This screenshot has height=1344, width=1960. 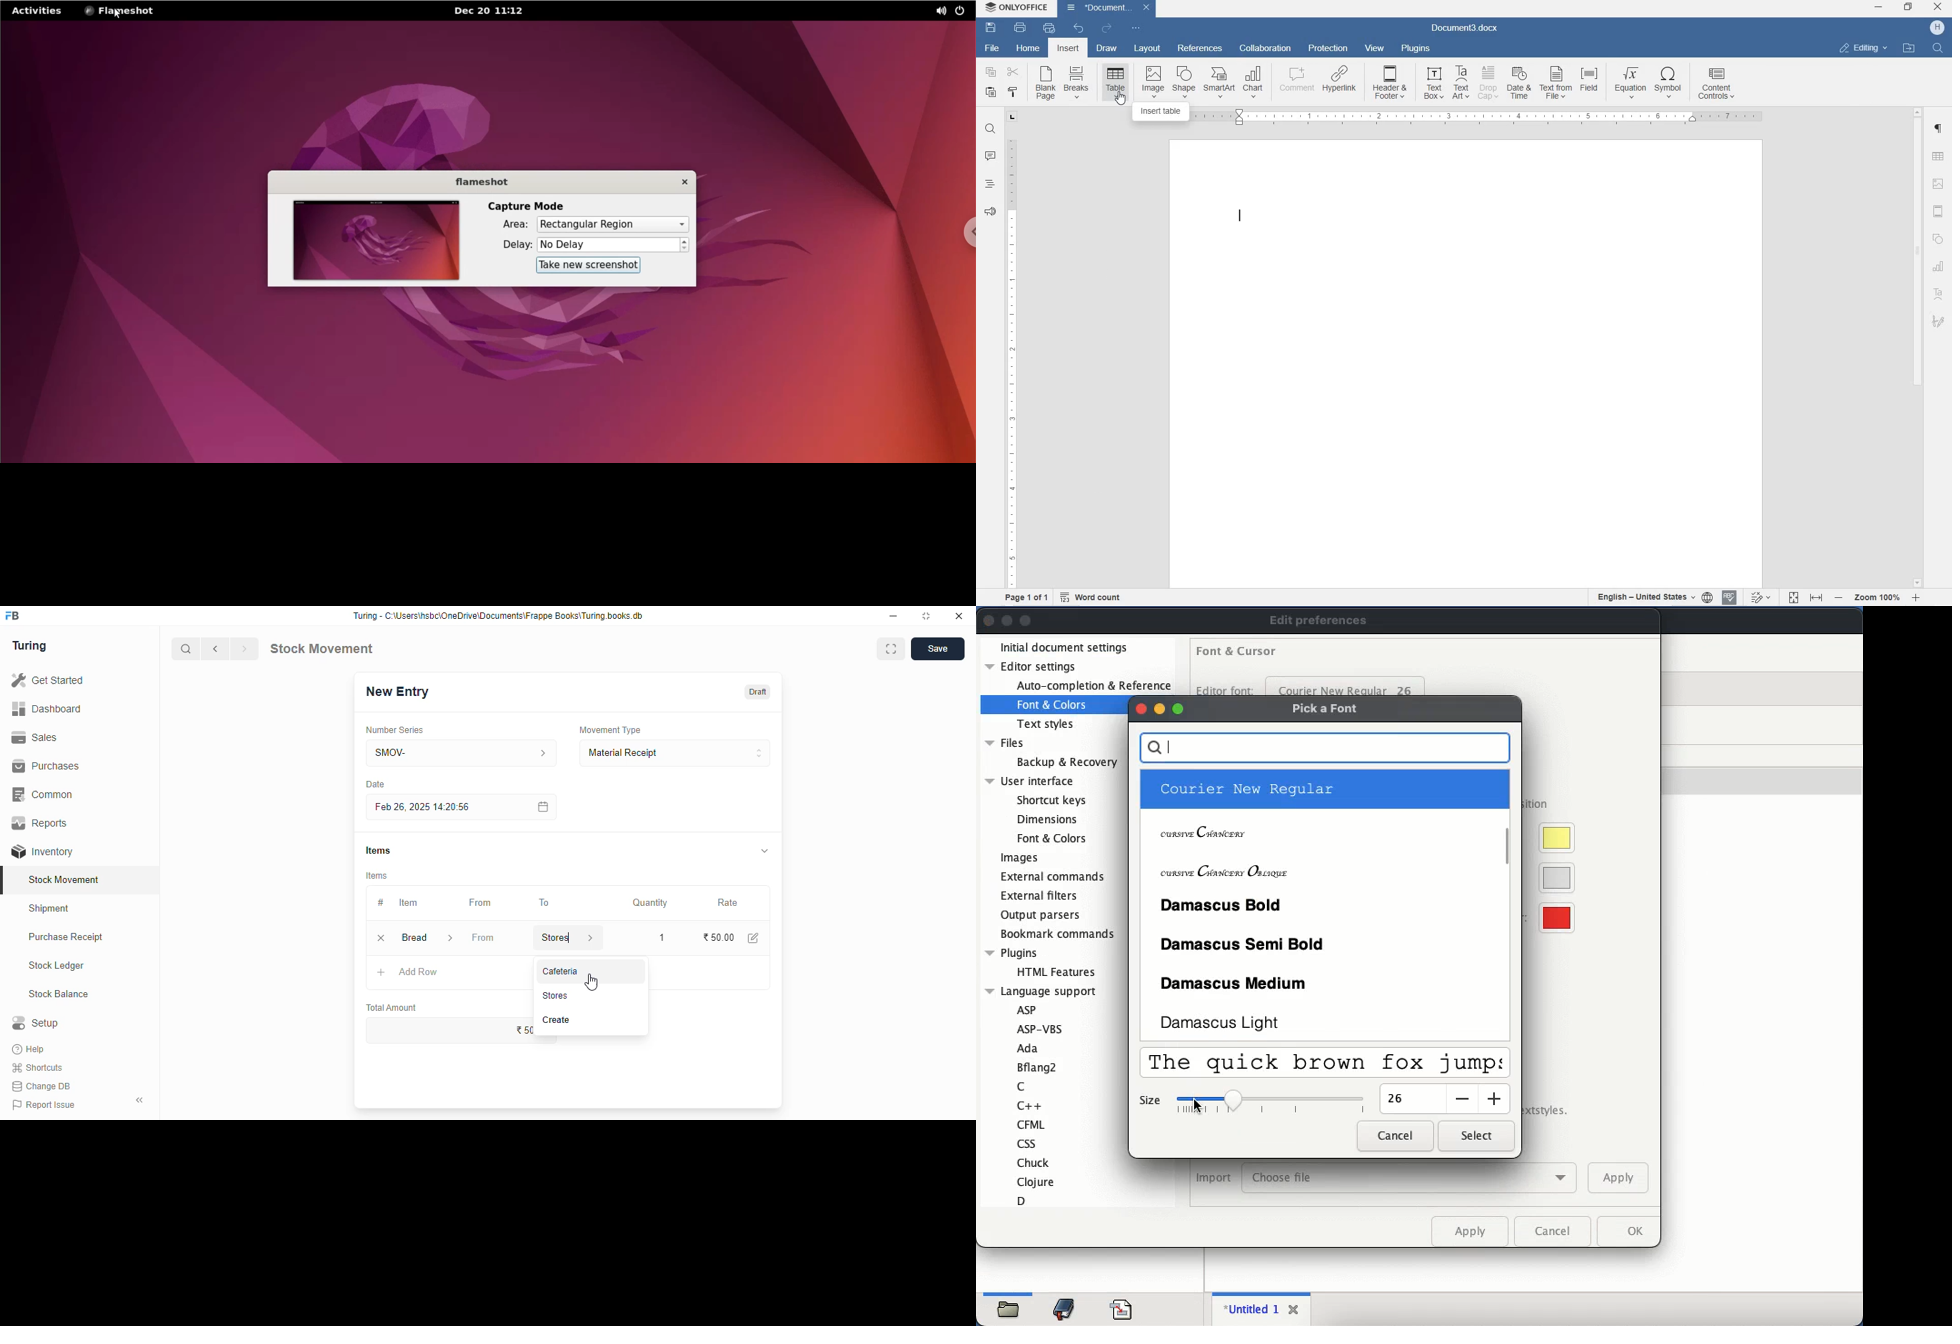 I want to click on item information, so click(x=450, y=939).